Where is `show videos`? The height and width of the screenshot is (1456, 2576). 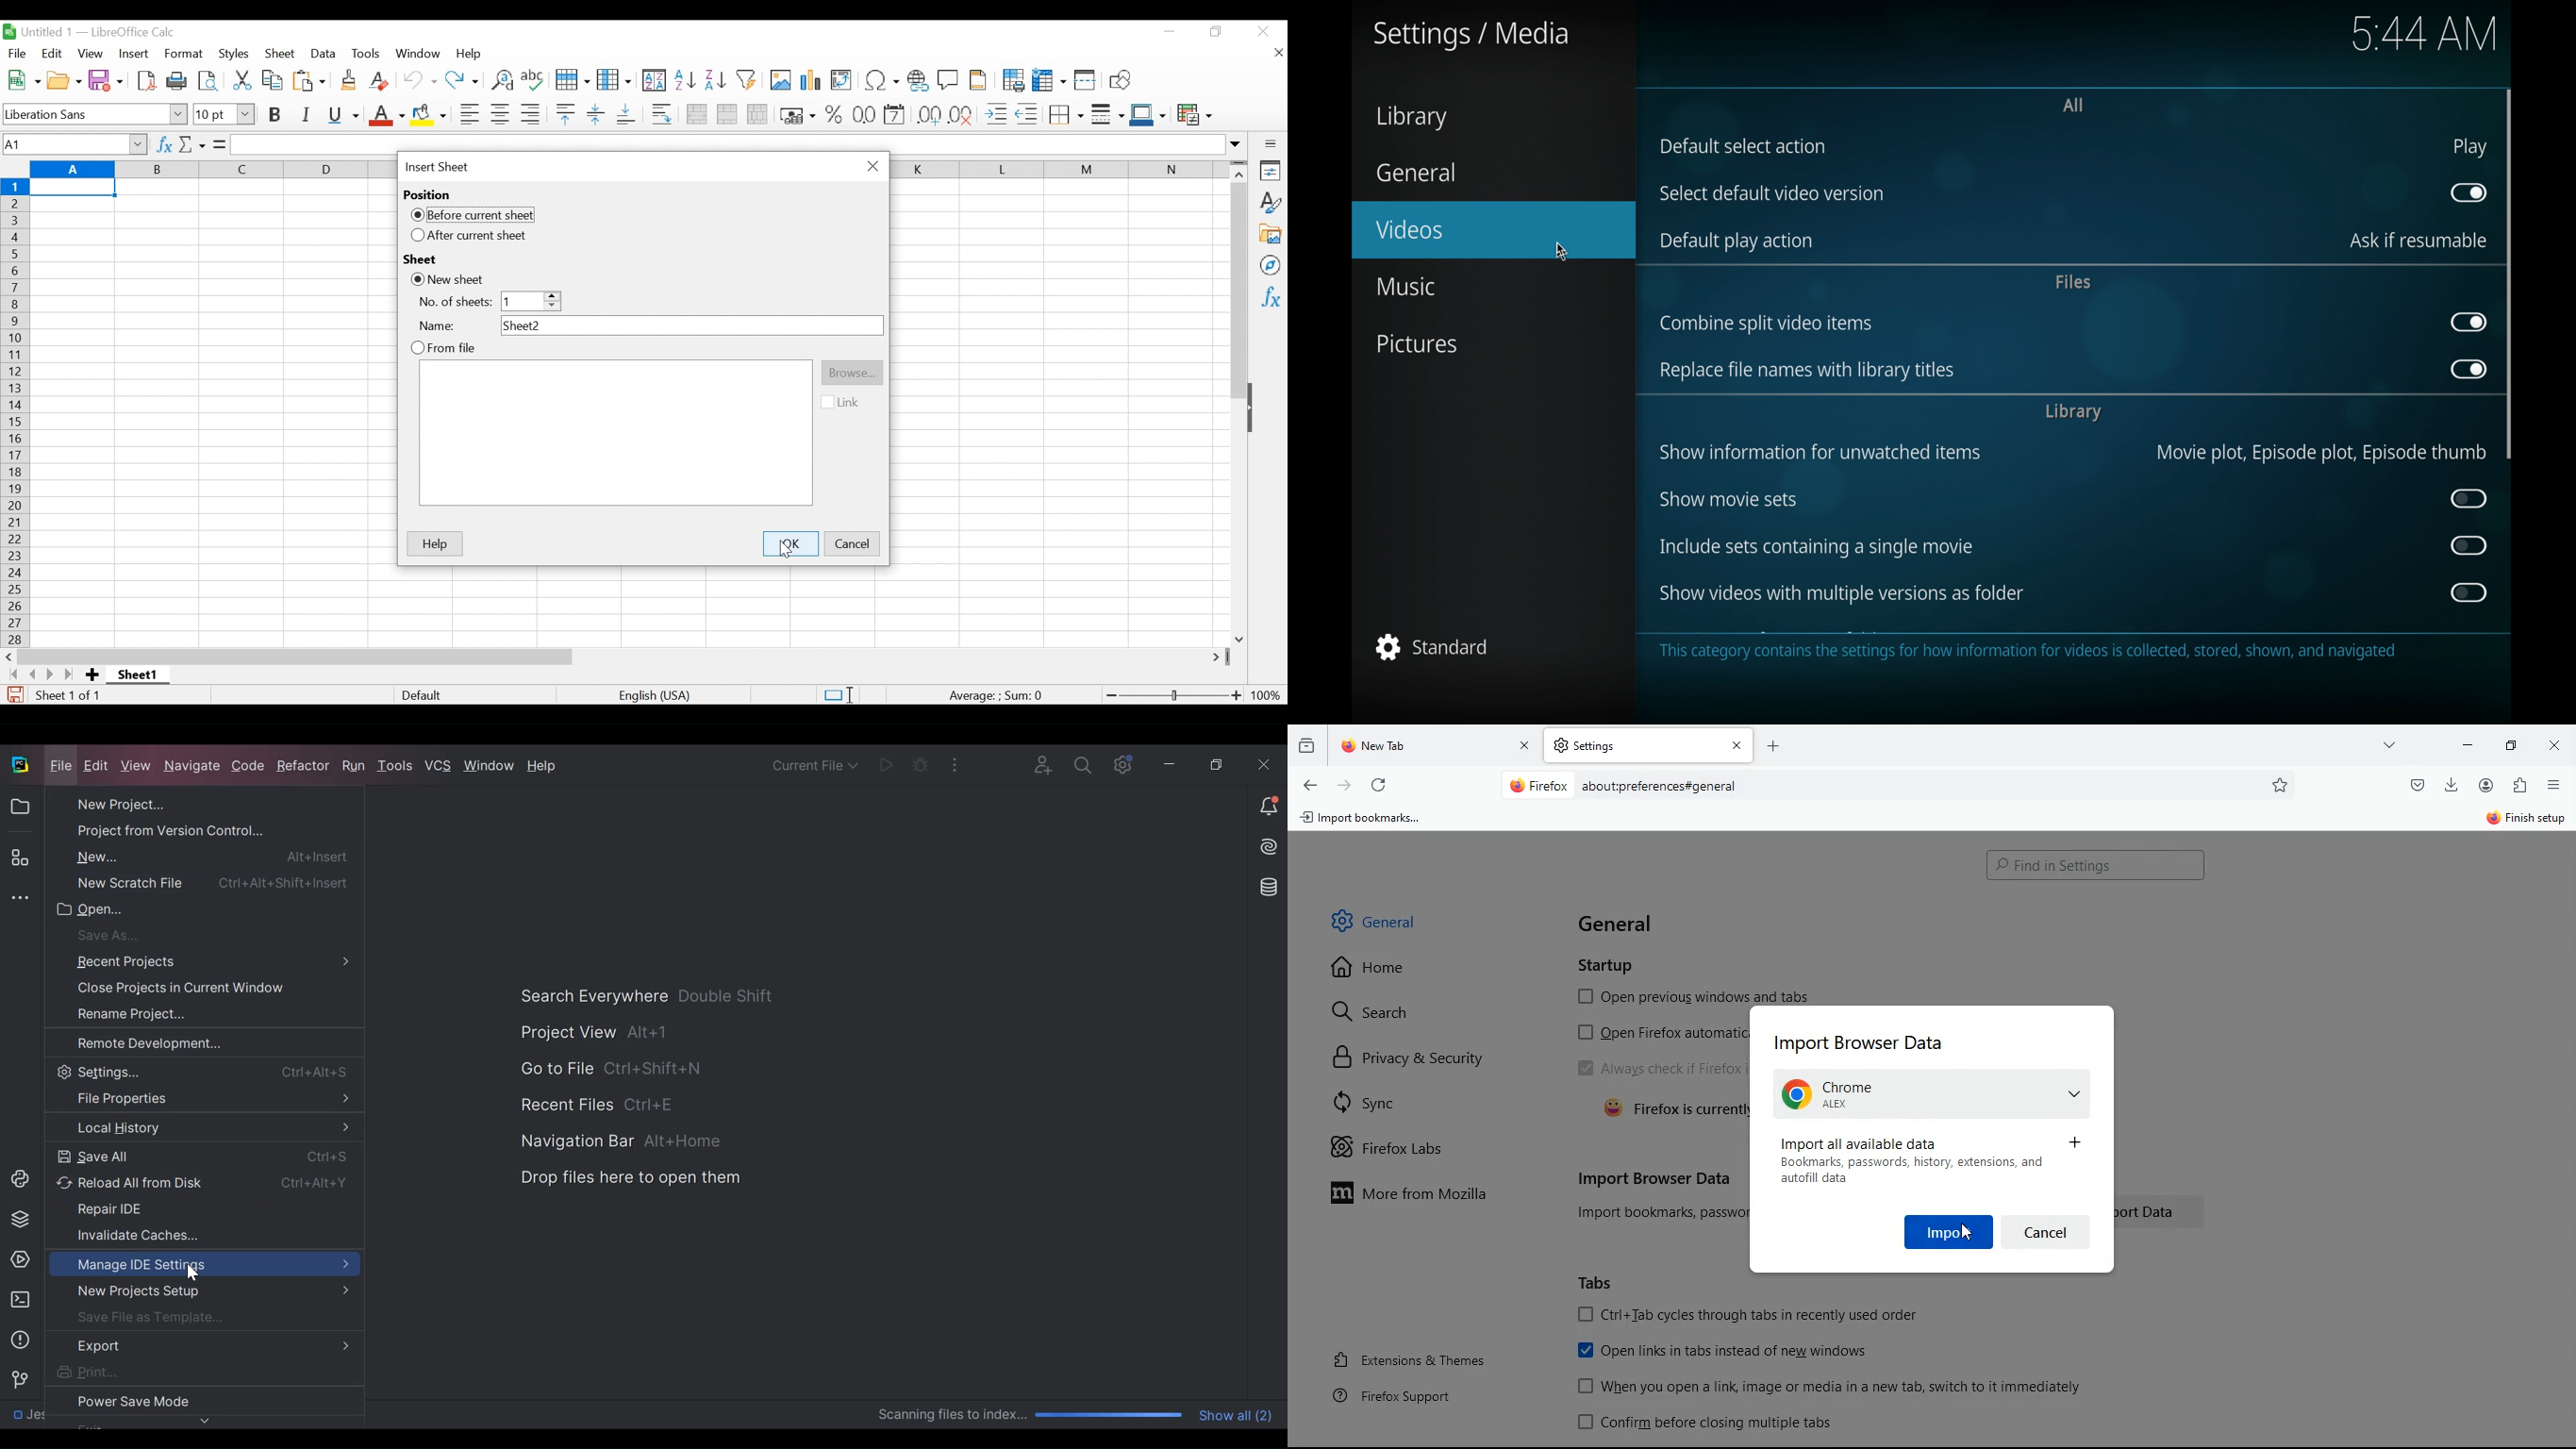
show videos is located at coordinates (1842, 594).